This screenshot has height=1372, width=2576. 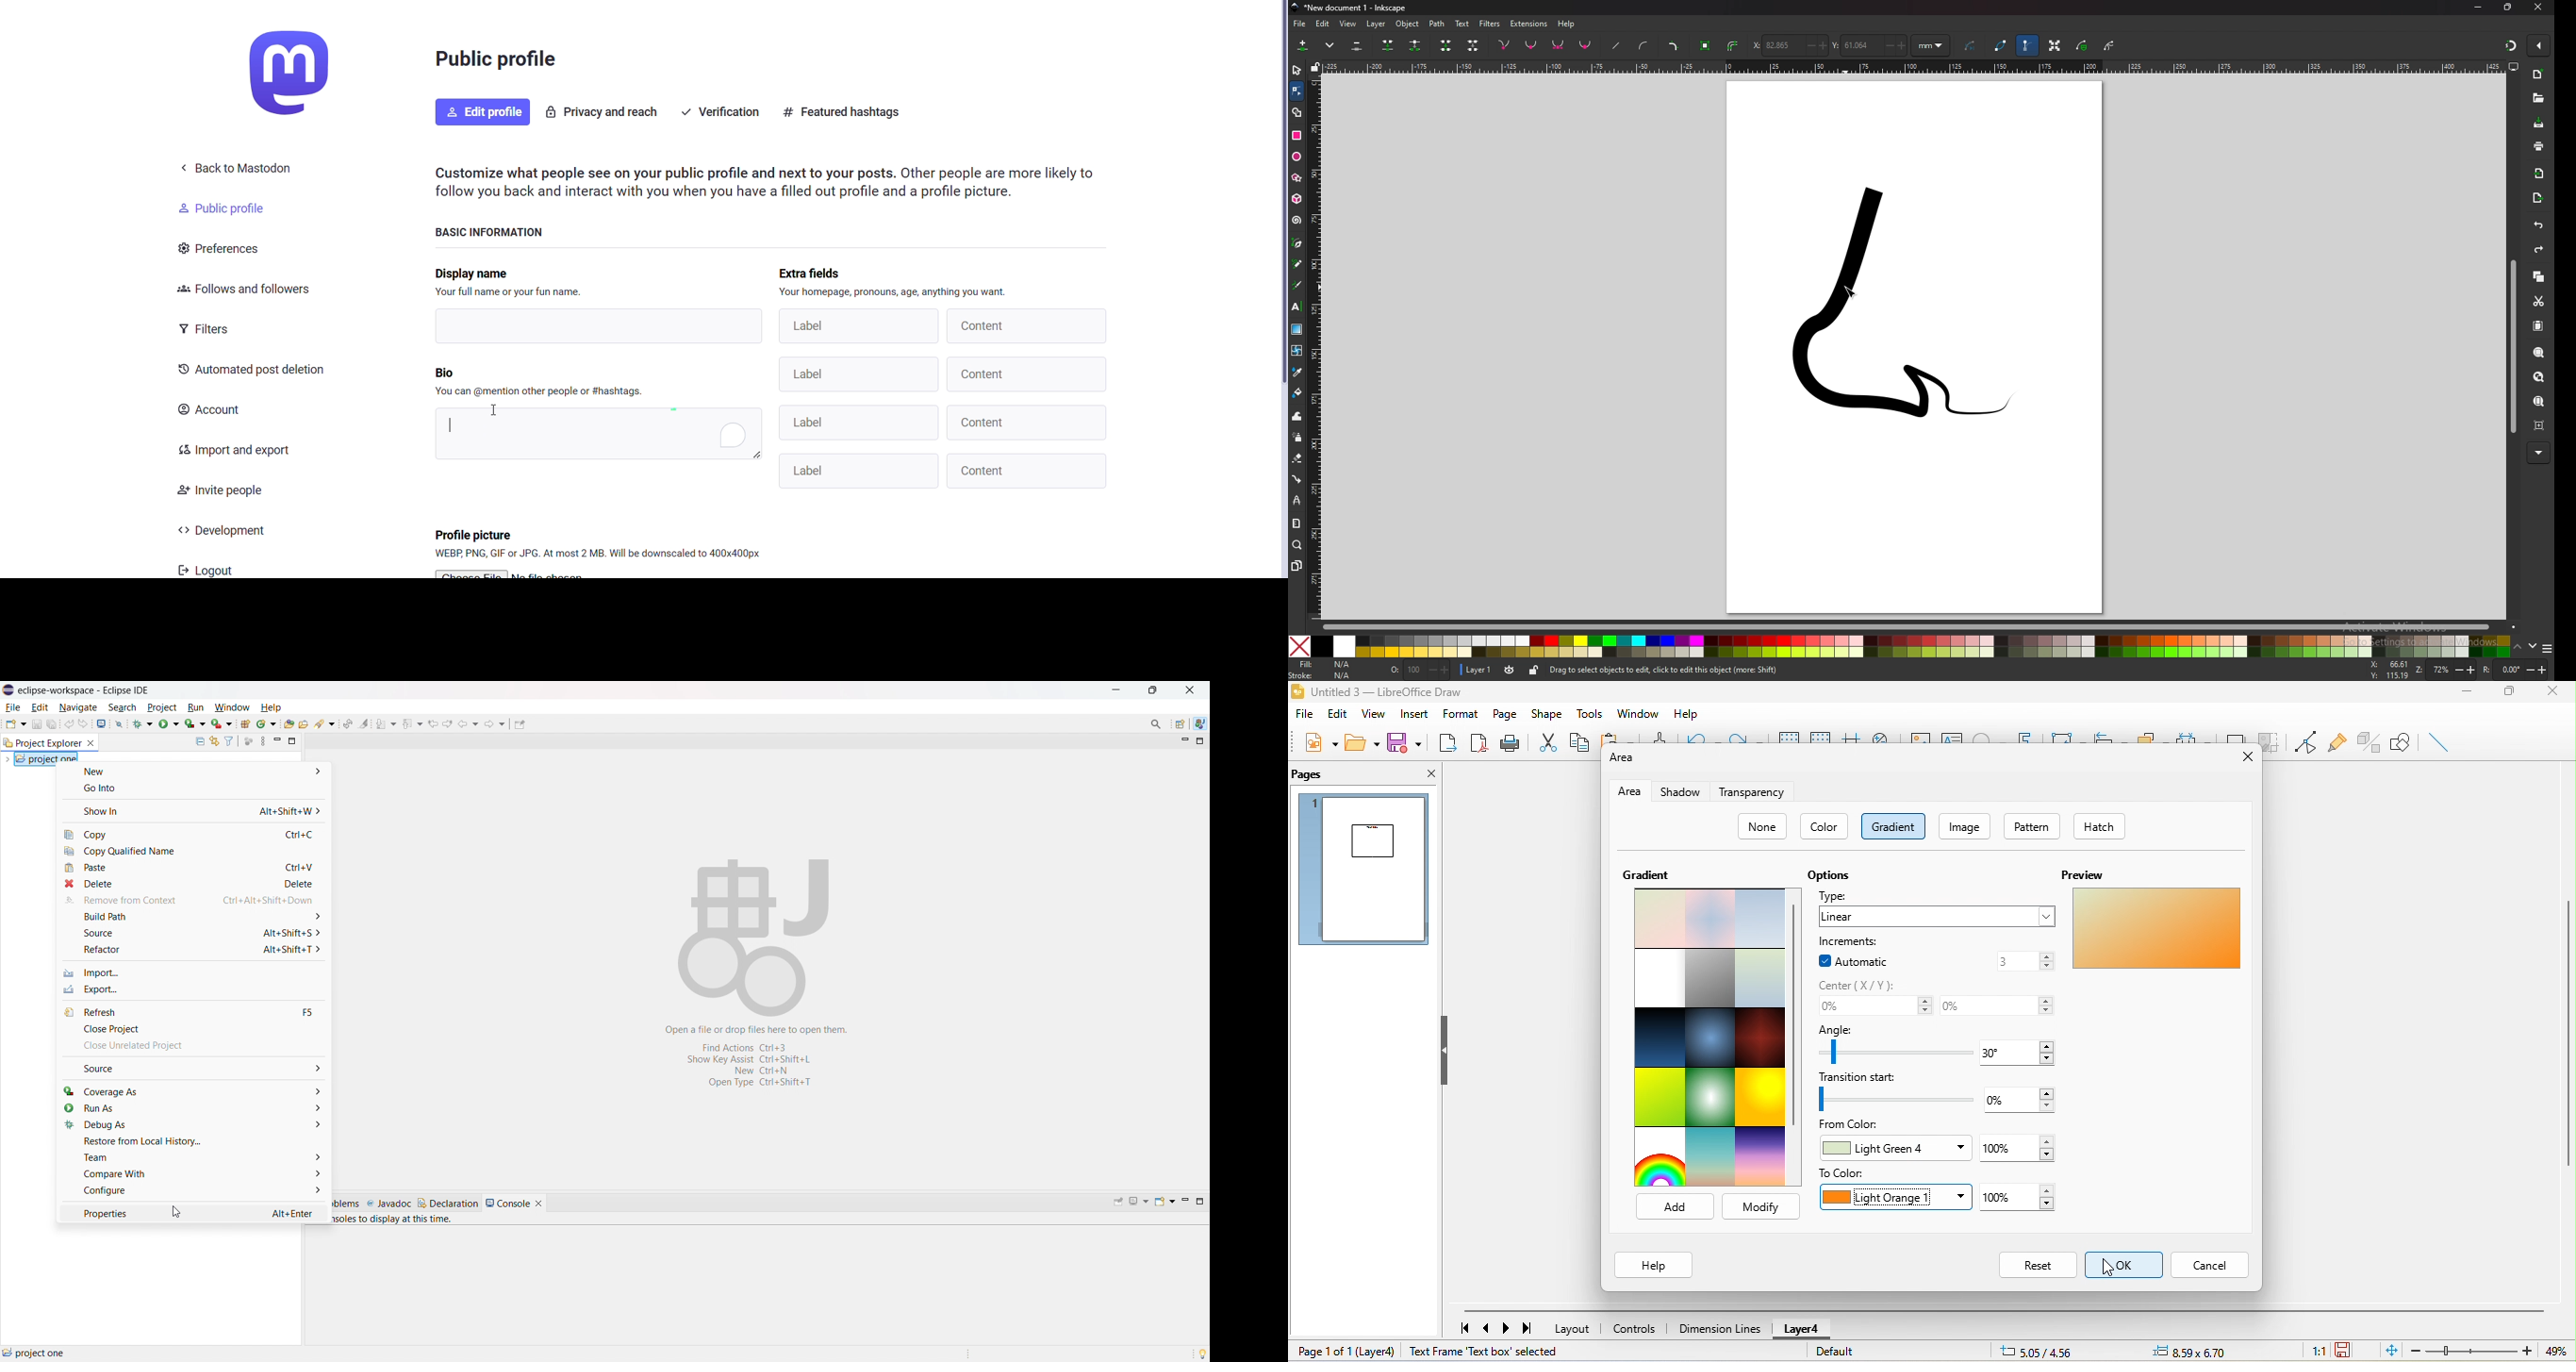 What do you see at coordinates (1917, 736) in the screenshot?
I see `image` at bounding box center [1917, 736].